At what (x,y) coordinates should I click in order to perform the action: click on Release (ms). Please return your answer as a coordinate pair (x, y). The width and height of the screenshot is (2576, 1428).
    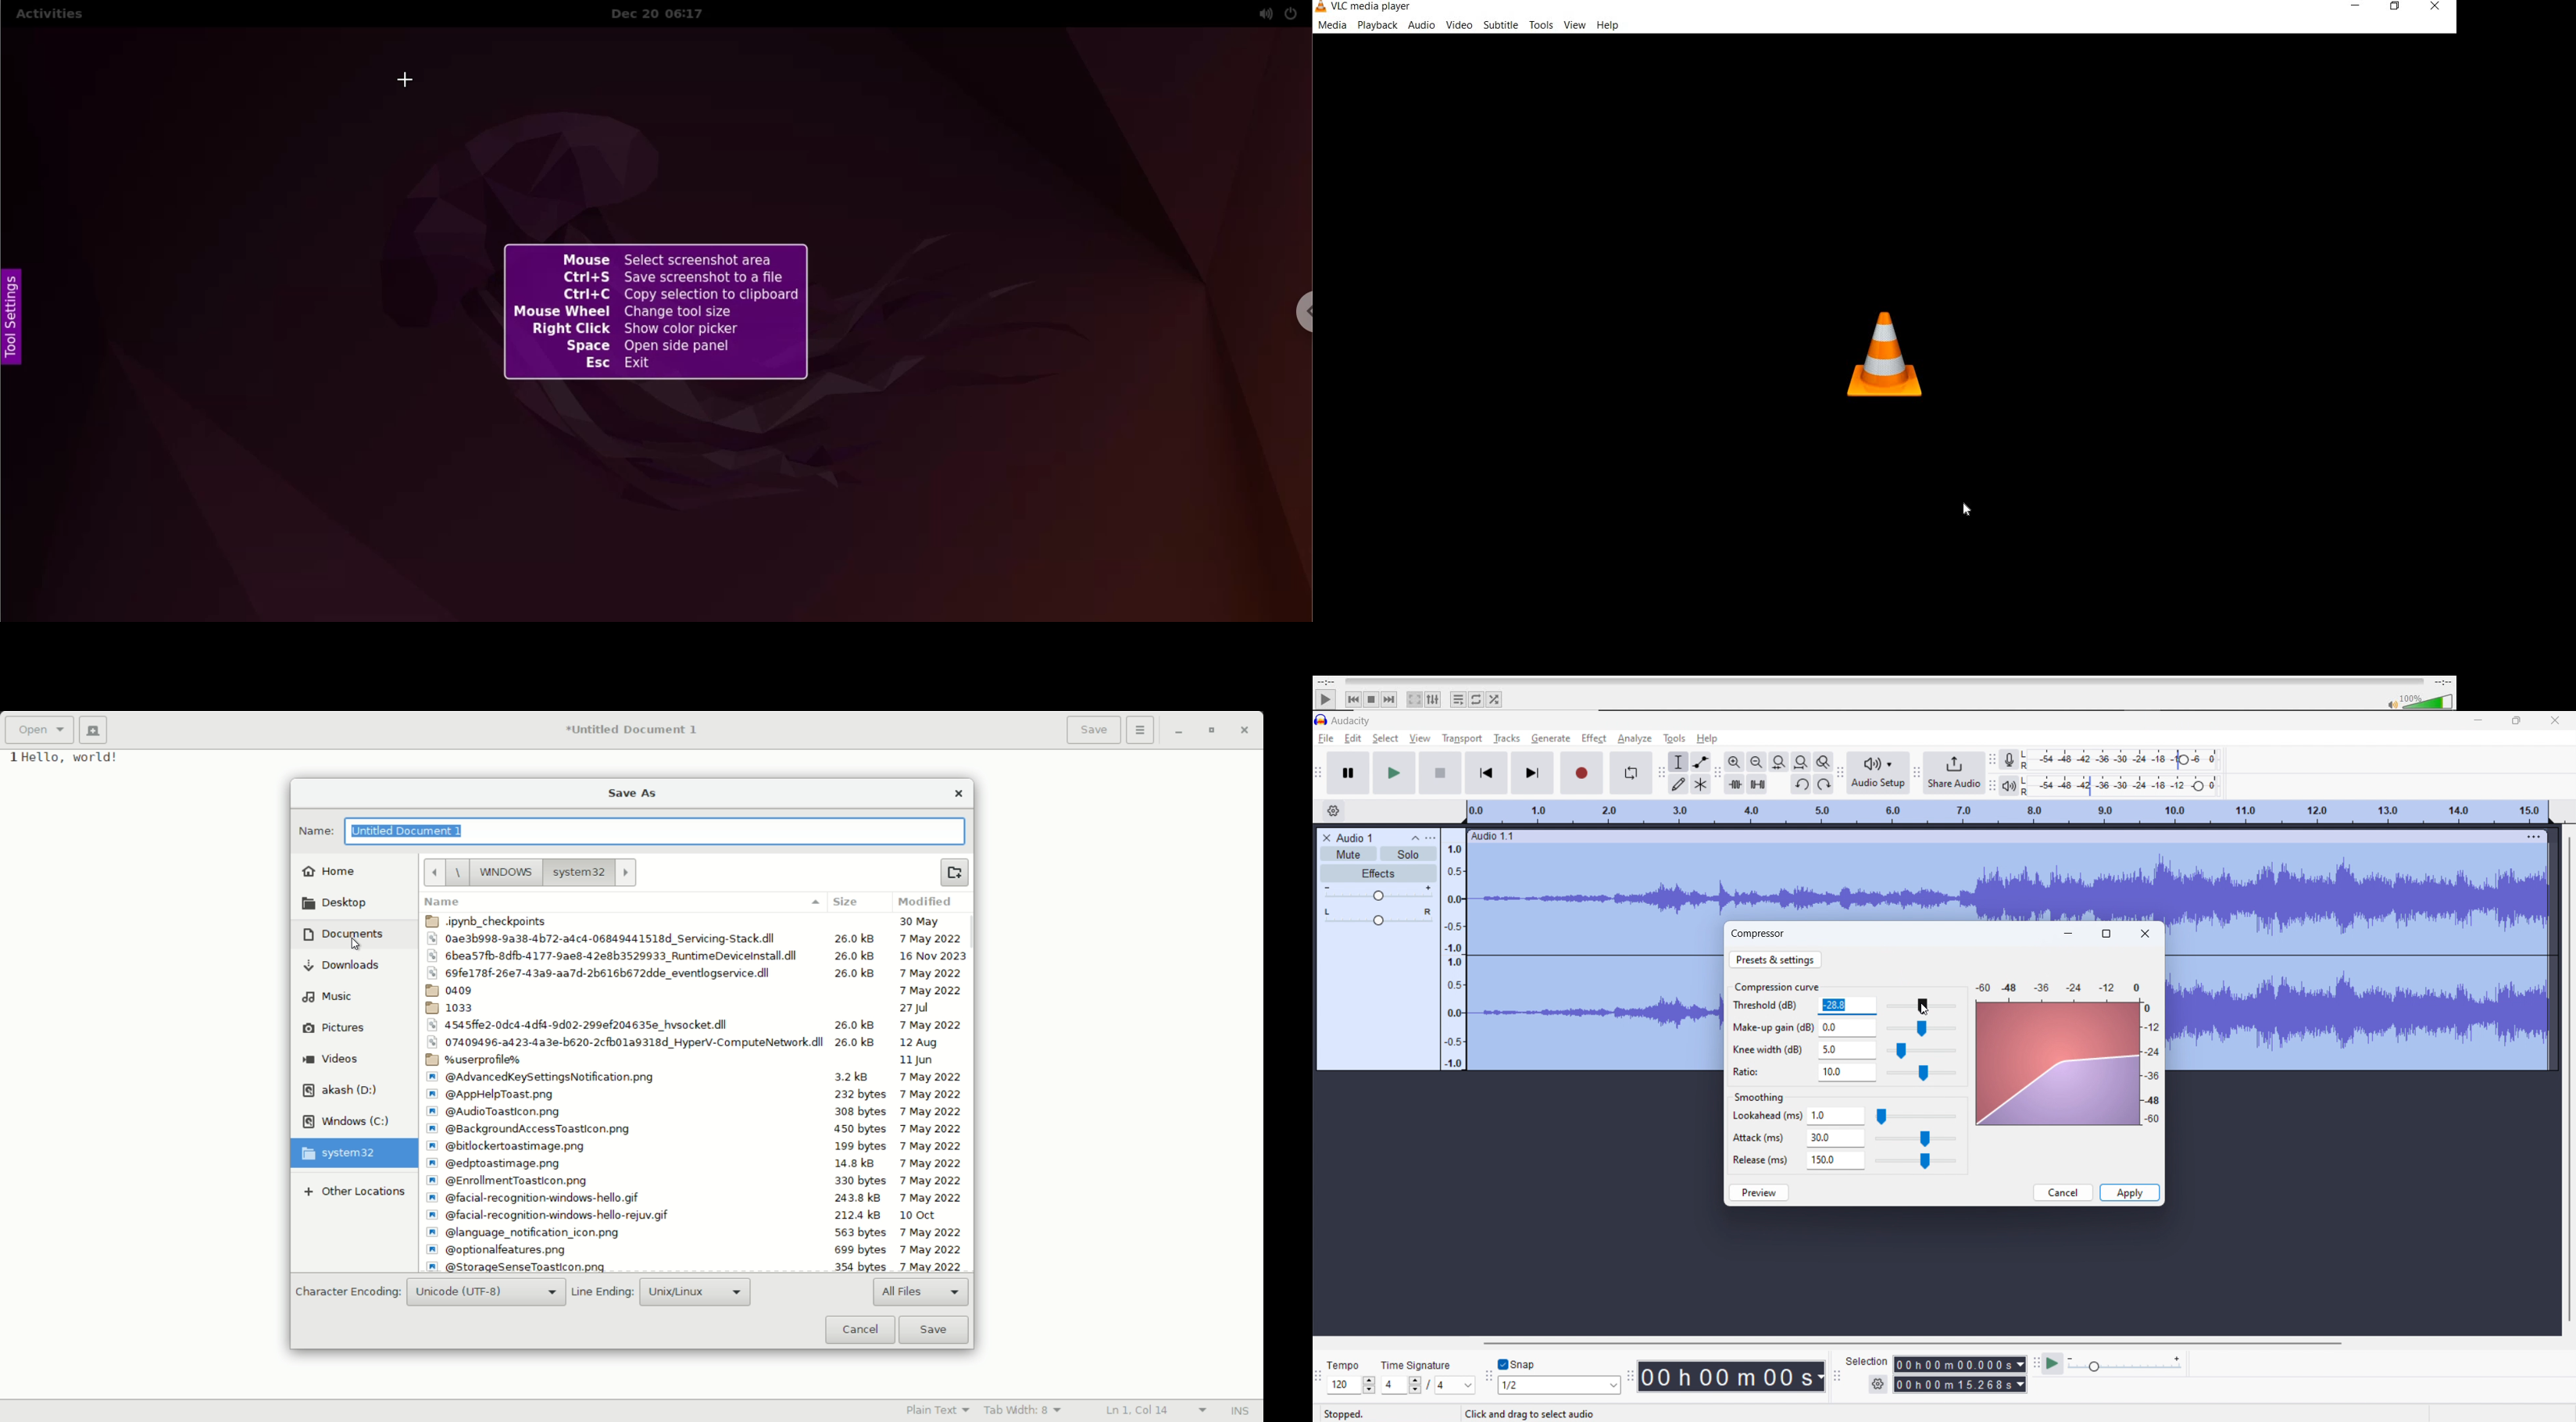
    Looking at the image, I should click on (1760, 1159).